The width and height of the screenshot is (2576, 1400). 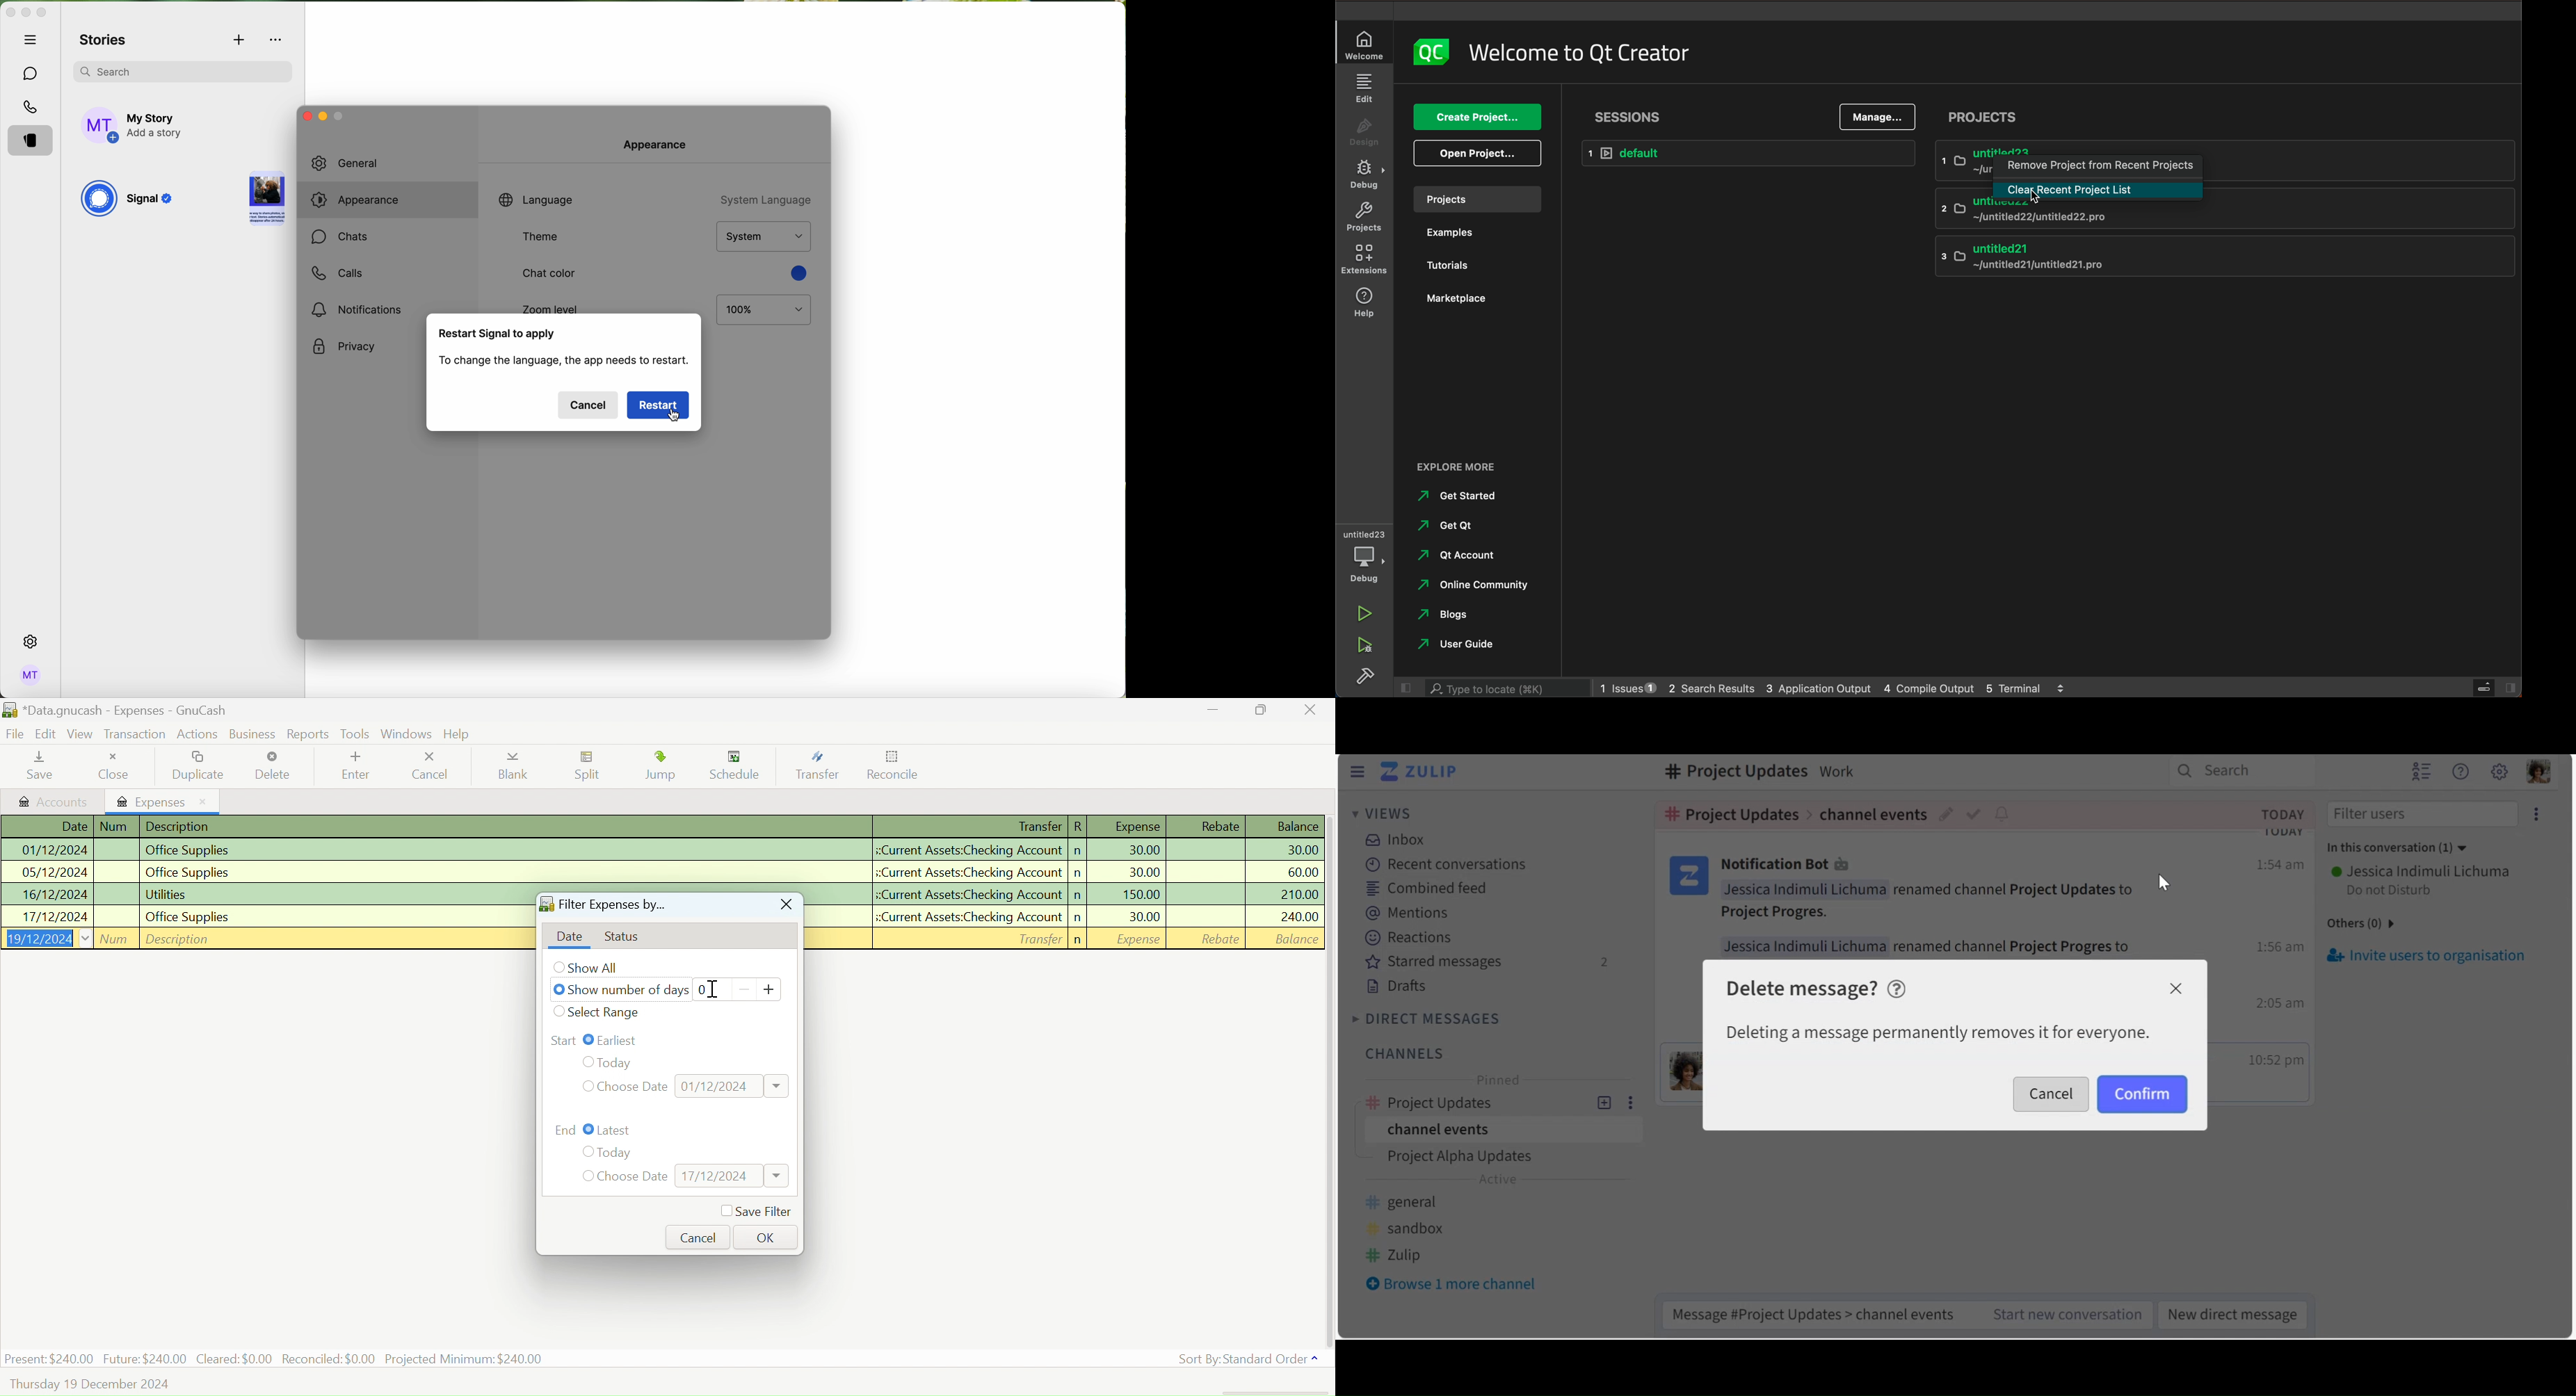 I want to click on Channel topic, so click(x=1732, y=814).